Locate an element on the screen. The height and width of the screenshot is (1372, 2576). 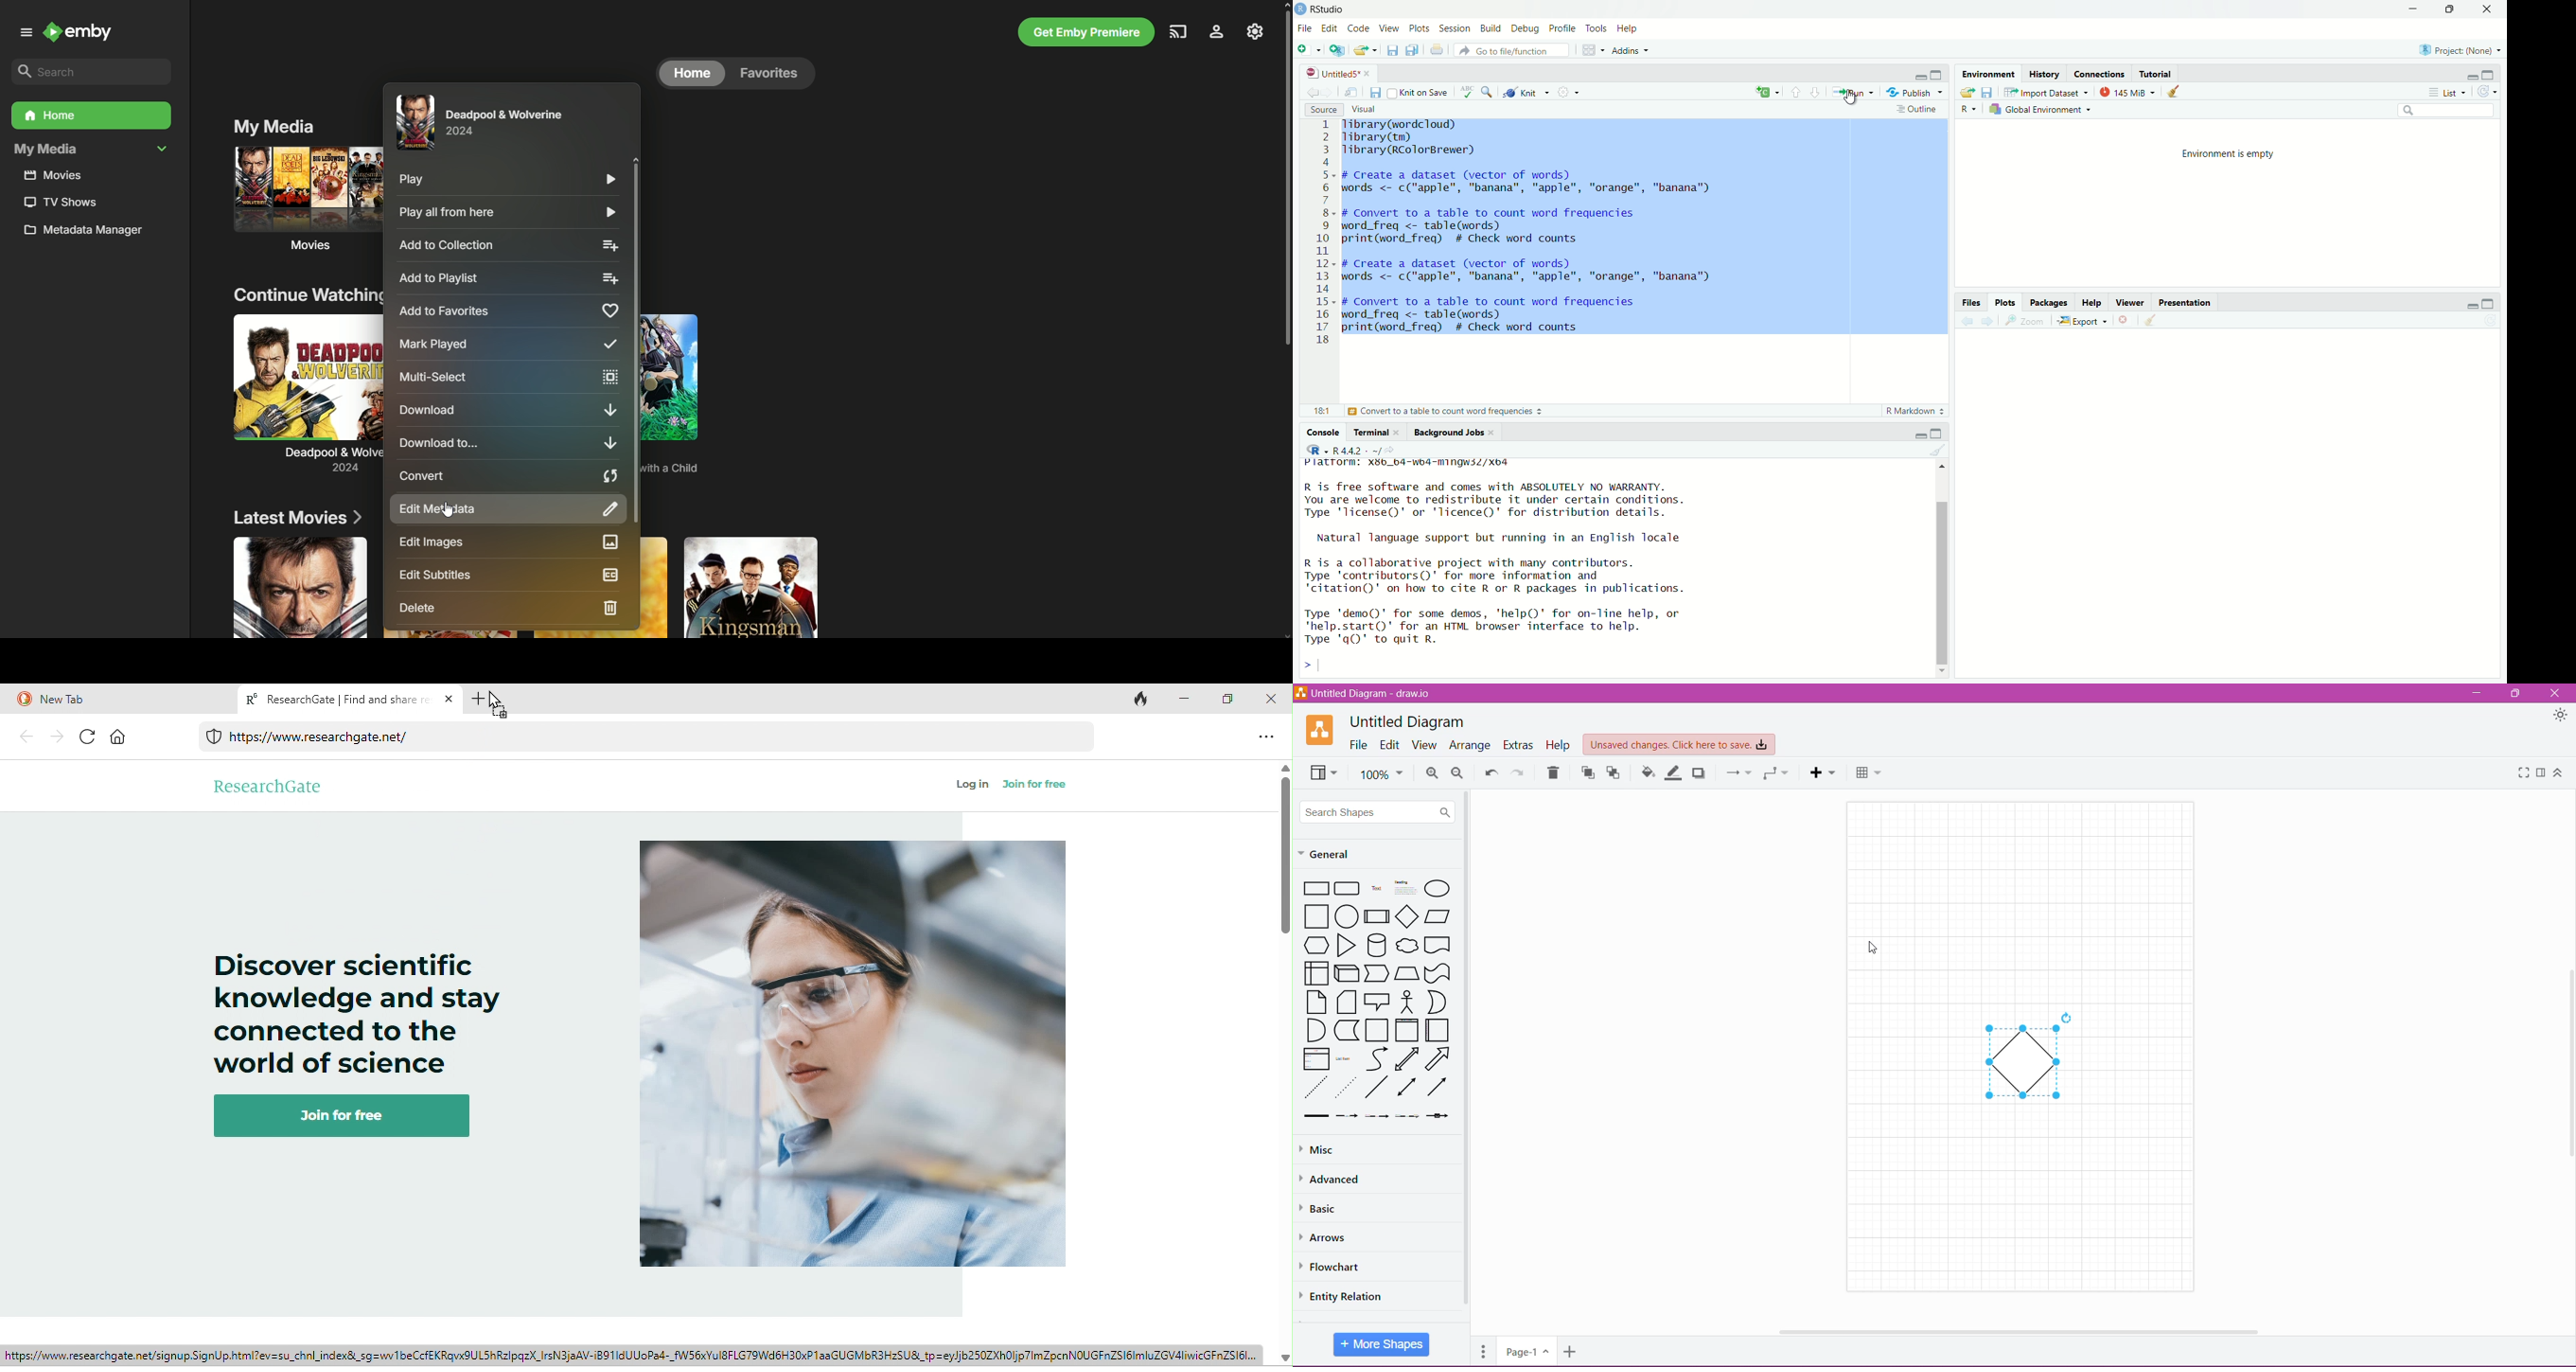
File  is located at coordinates (1358, 744).